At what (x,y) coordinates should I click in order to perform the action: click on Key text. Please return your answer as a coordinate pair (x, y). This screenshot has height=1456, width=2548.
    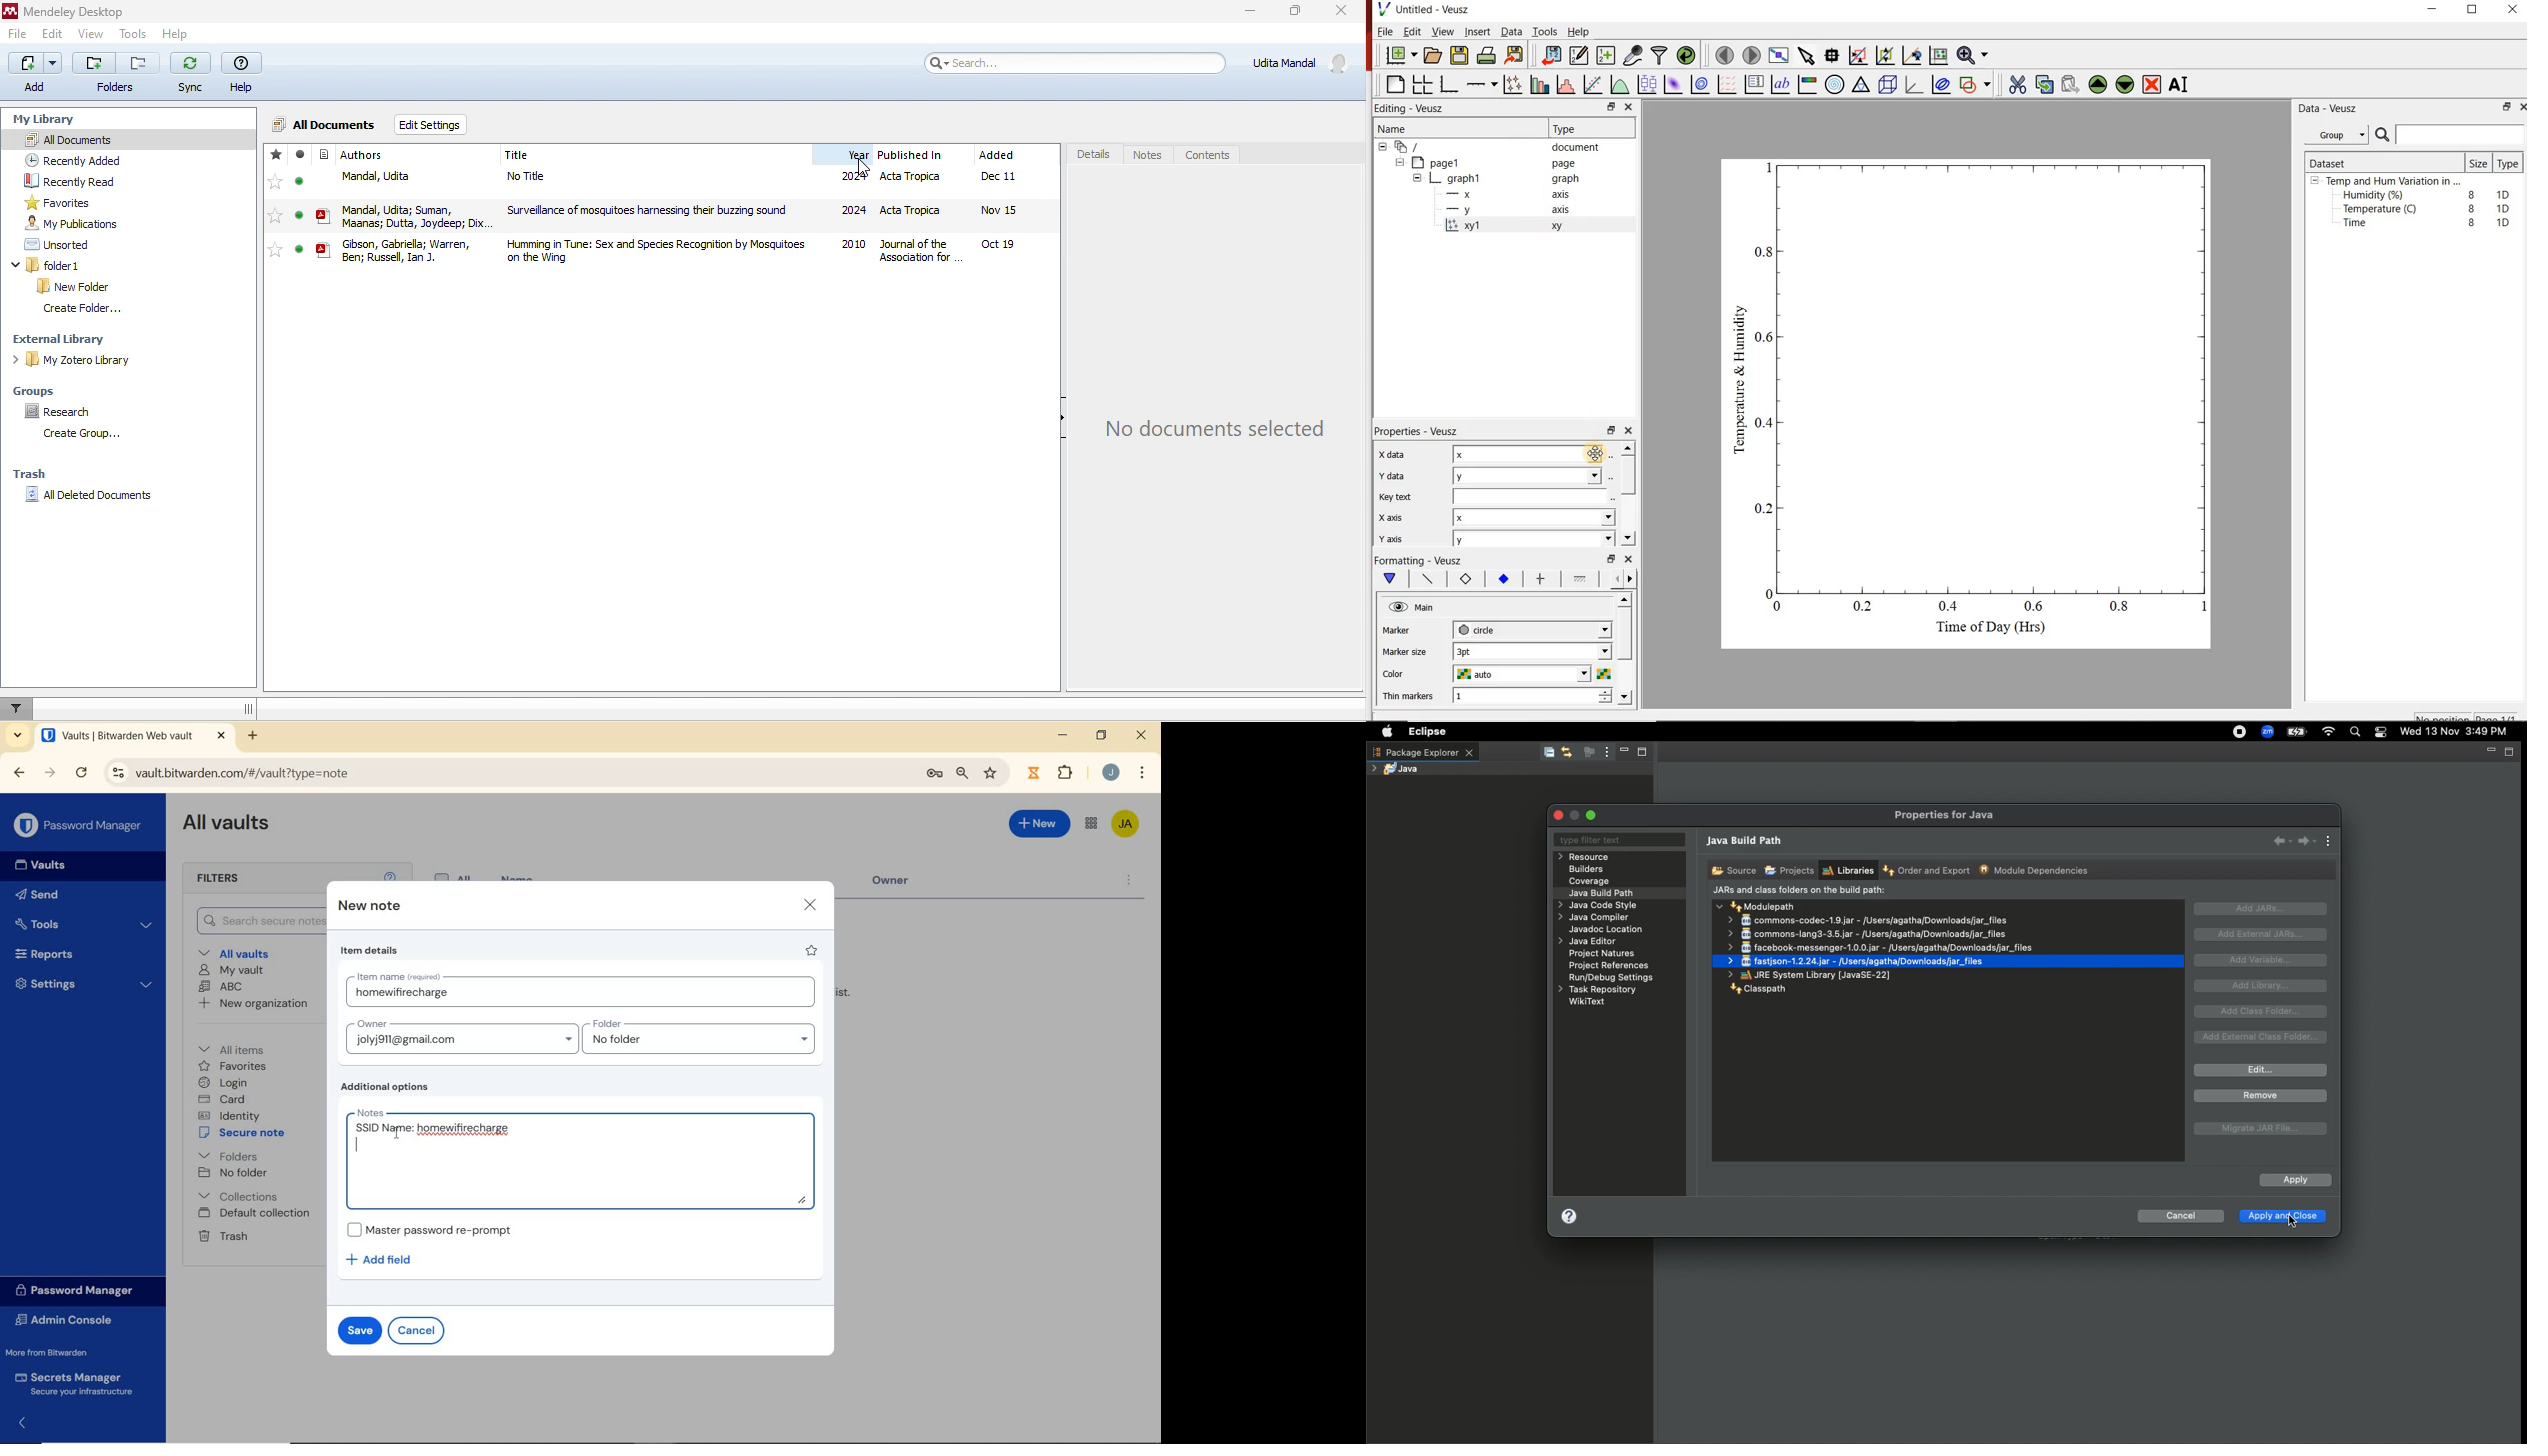
    Looking at the image, I should click on (1486, 498).